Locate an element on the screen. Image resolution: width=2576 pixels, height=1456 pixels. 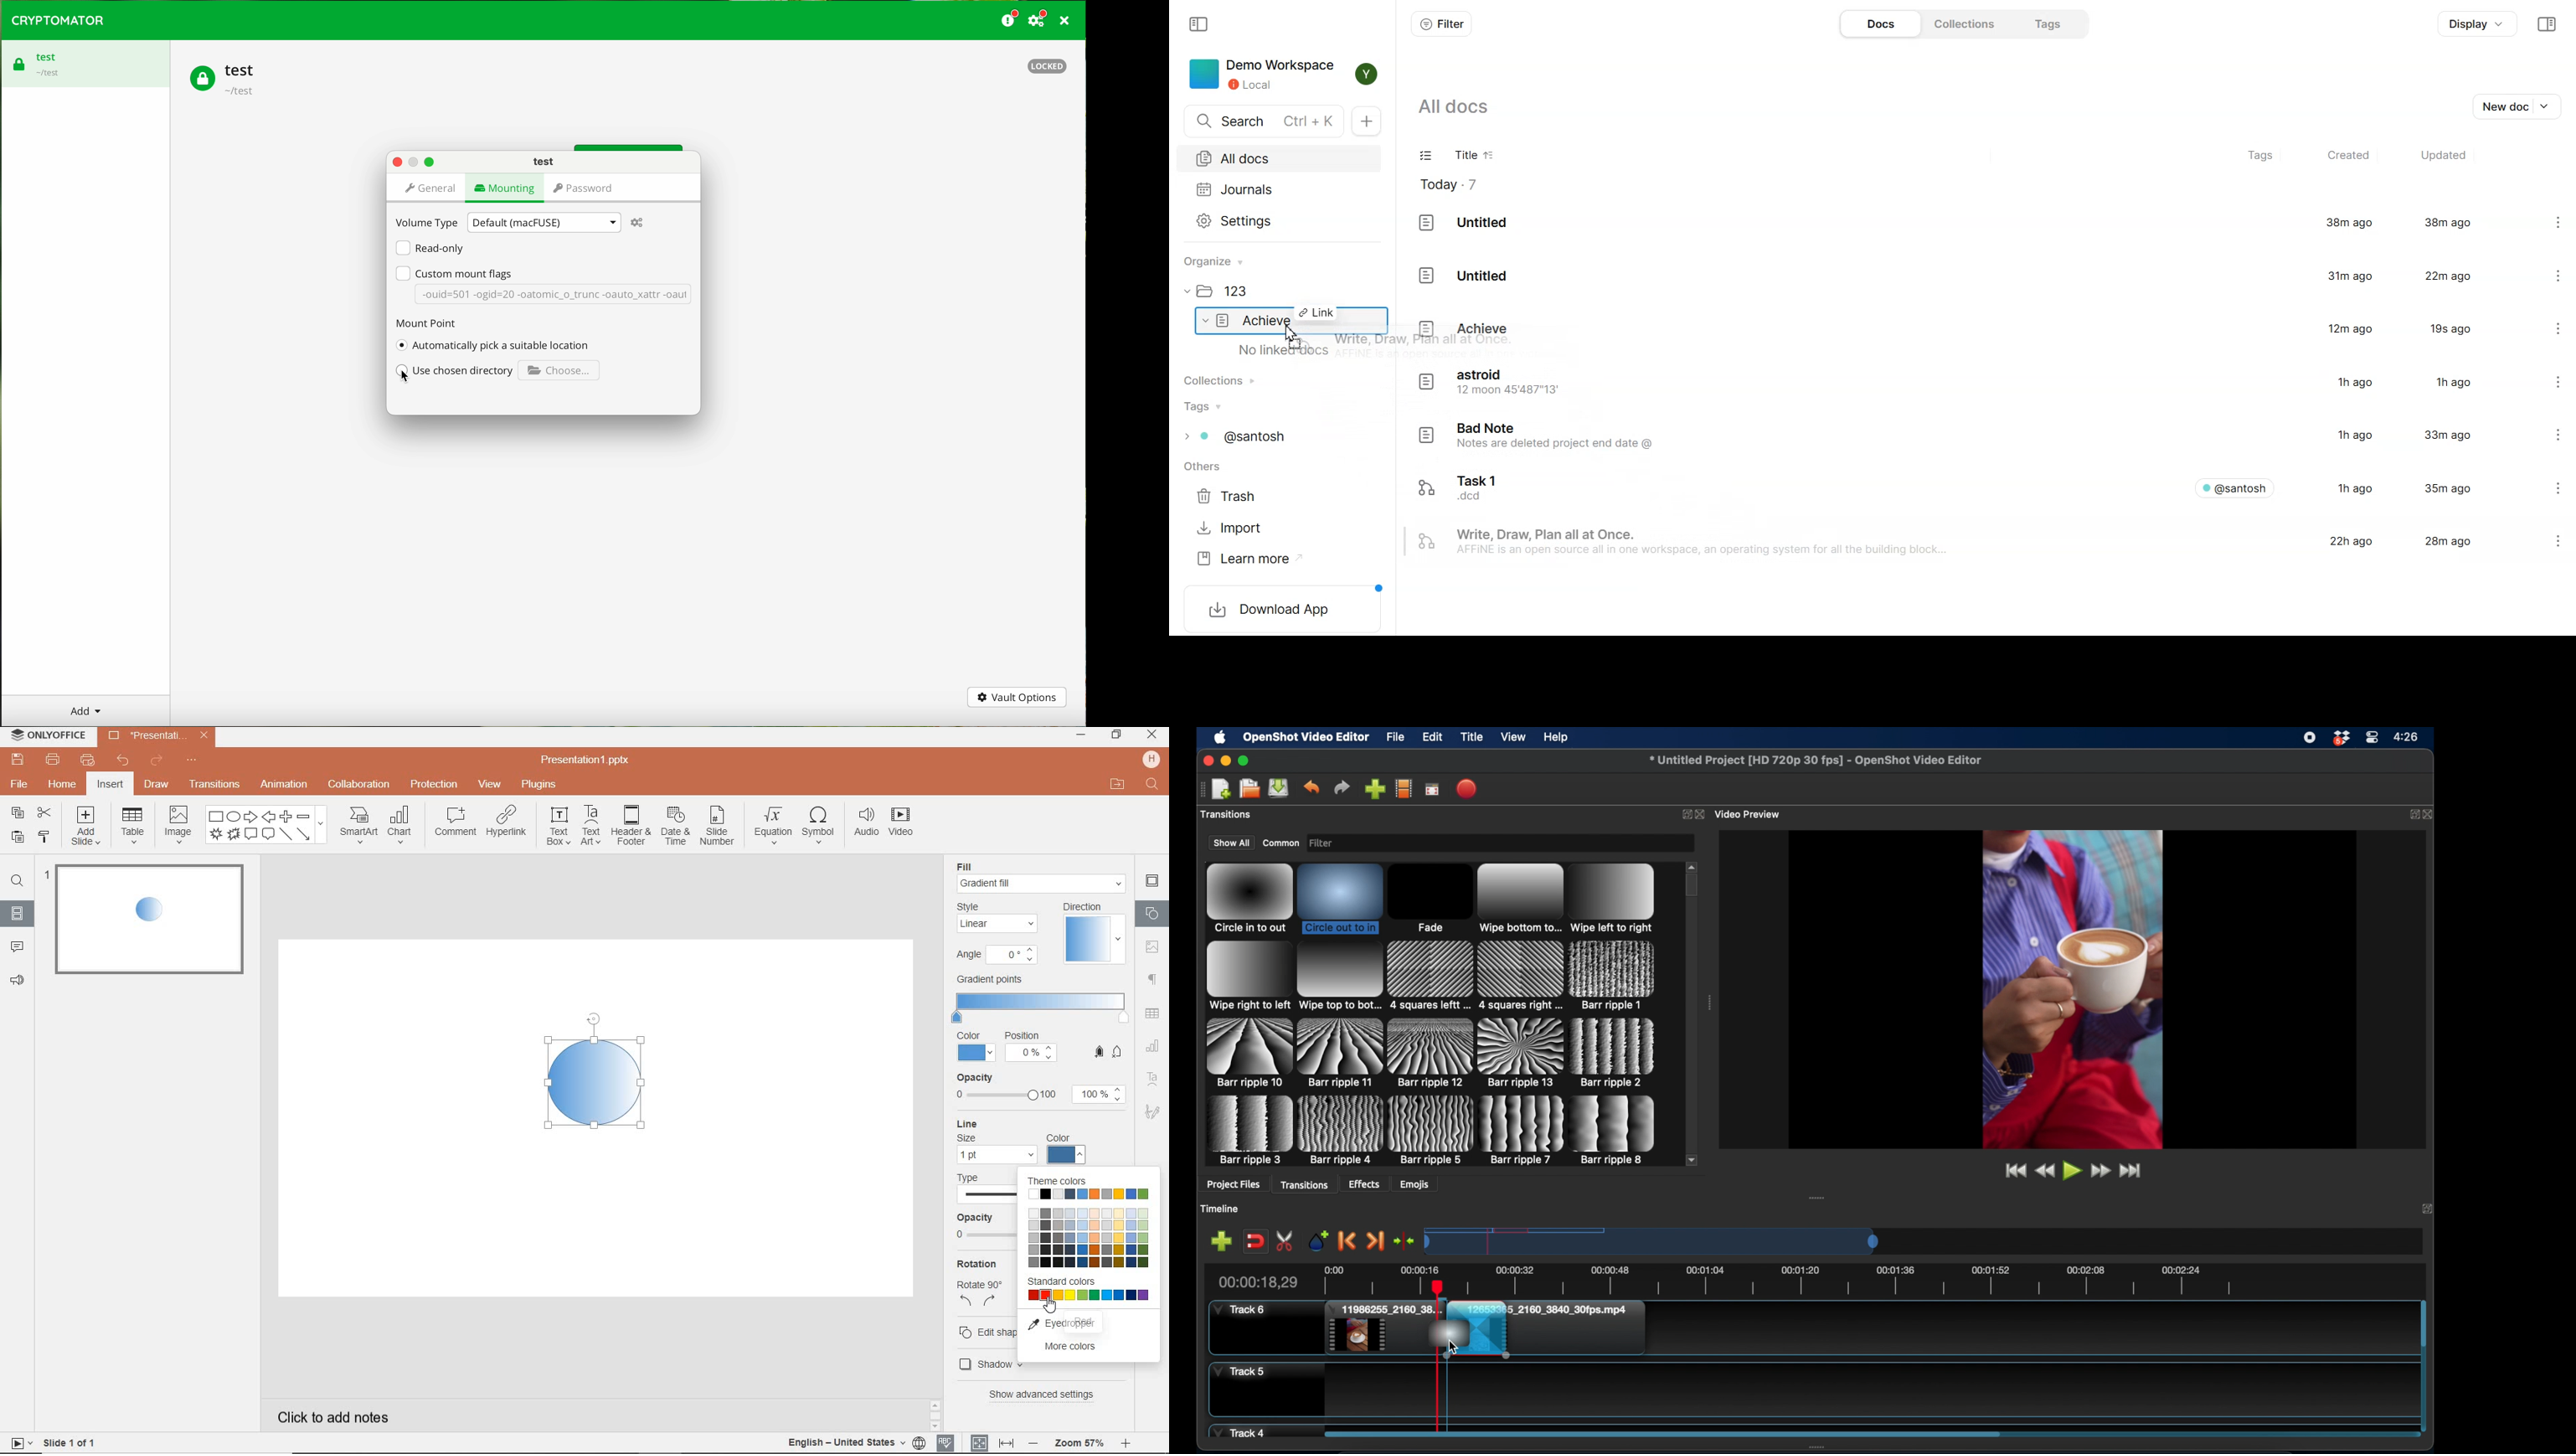
file name is located at coordinates (157, 736).